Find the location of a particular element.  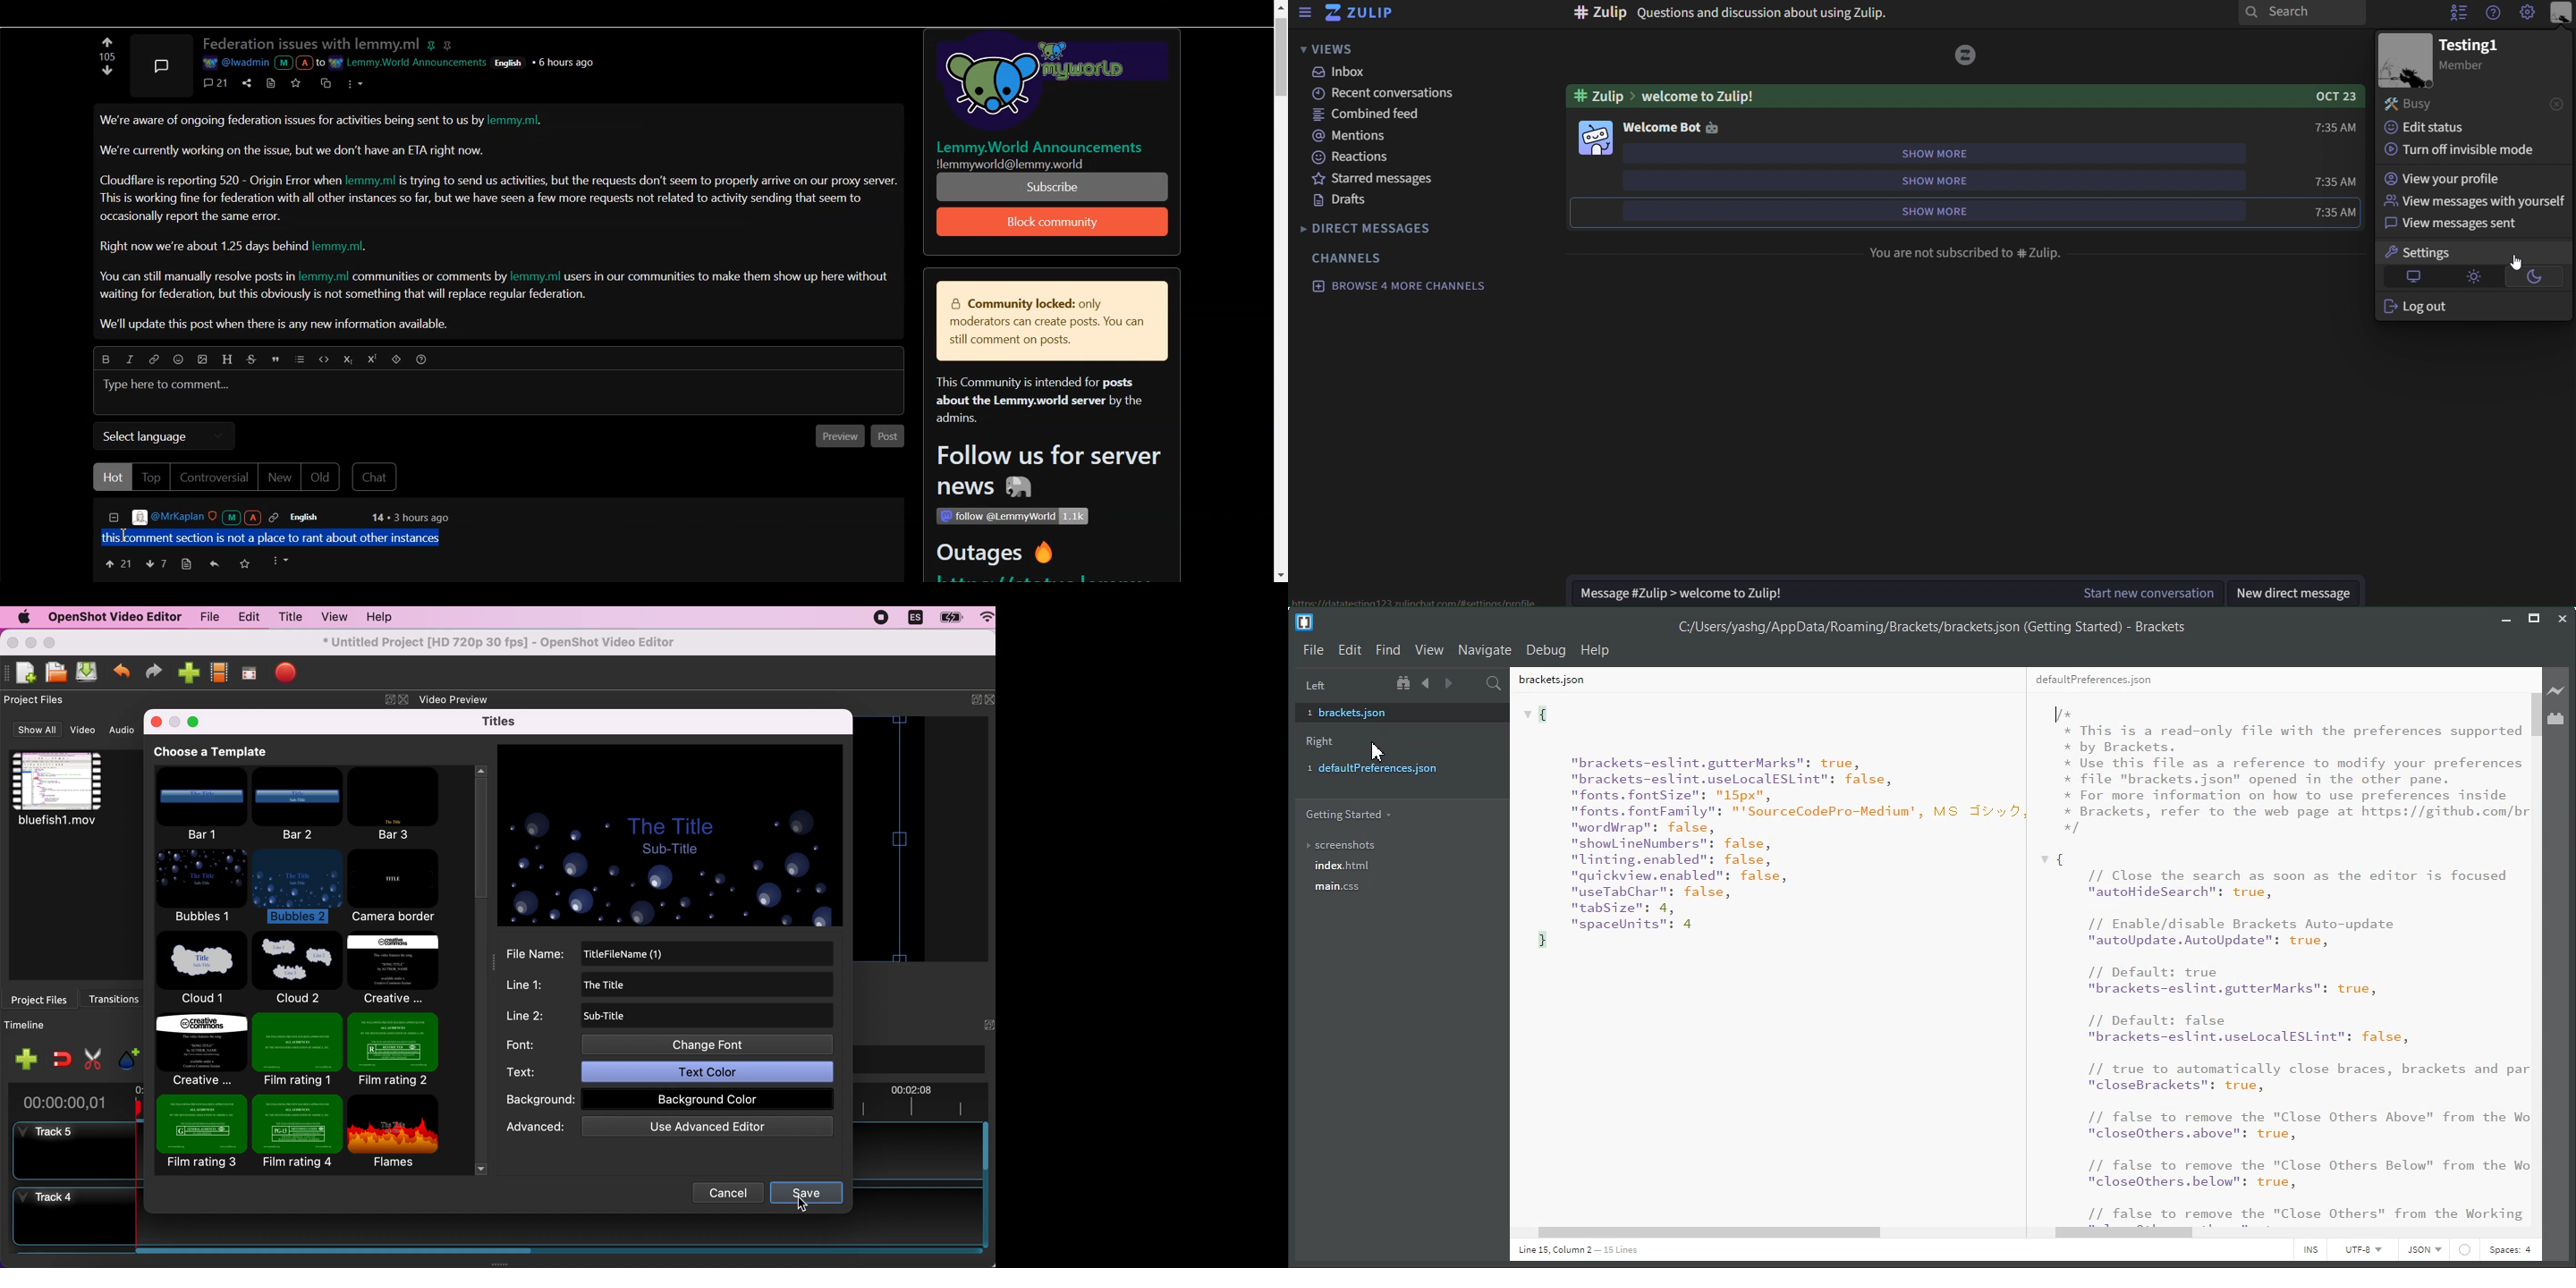

https://datatesting123zulipchat.com/#settings/profile is located at coordinates (1417, 603).